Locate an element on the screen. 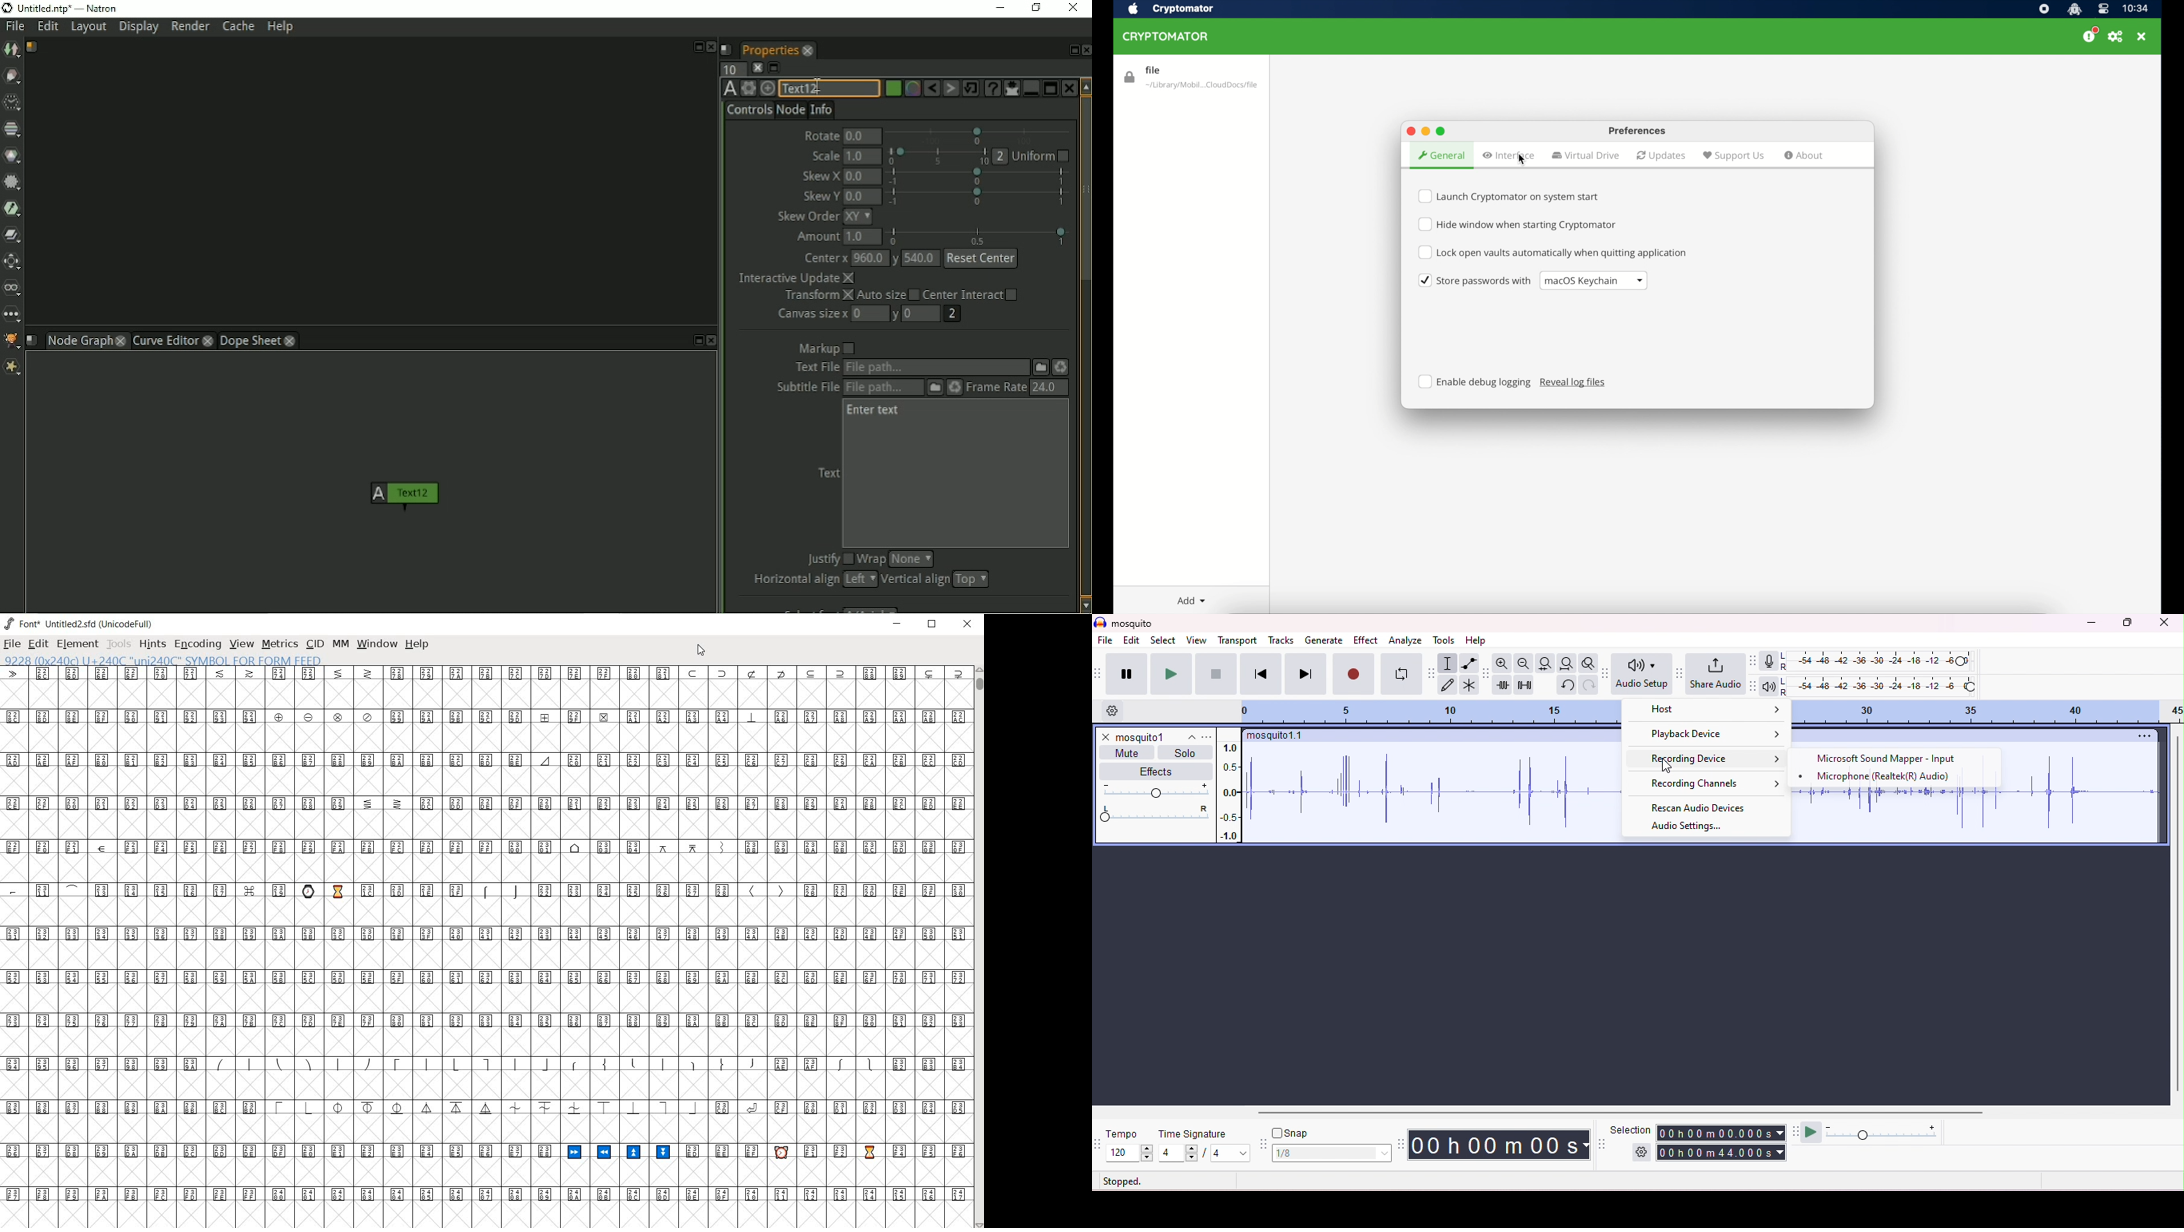 The height and width of the screenshot is (1232, 2184). recording level is located at coordinates (1880, 661).